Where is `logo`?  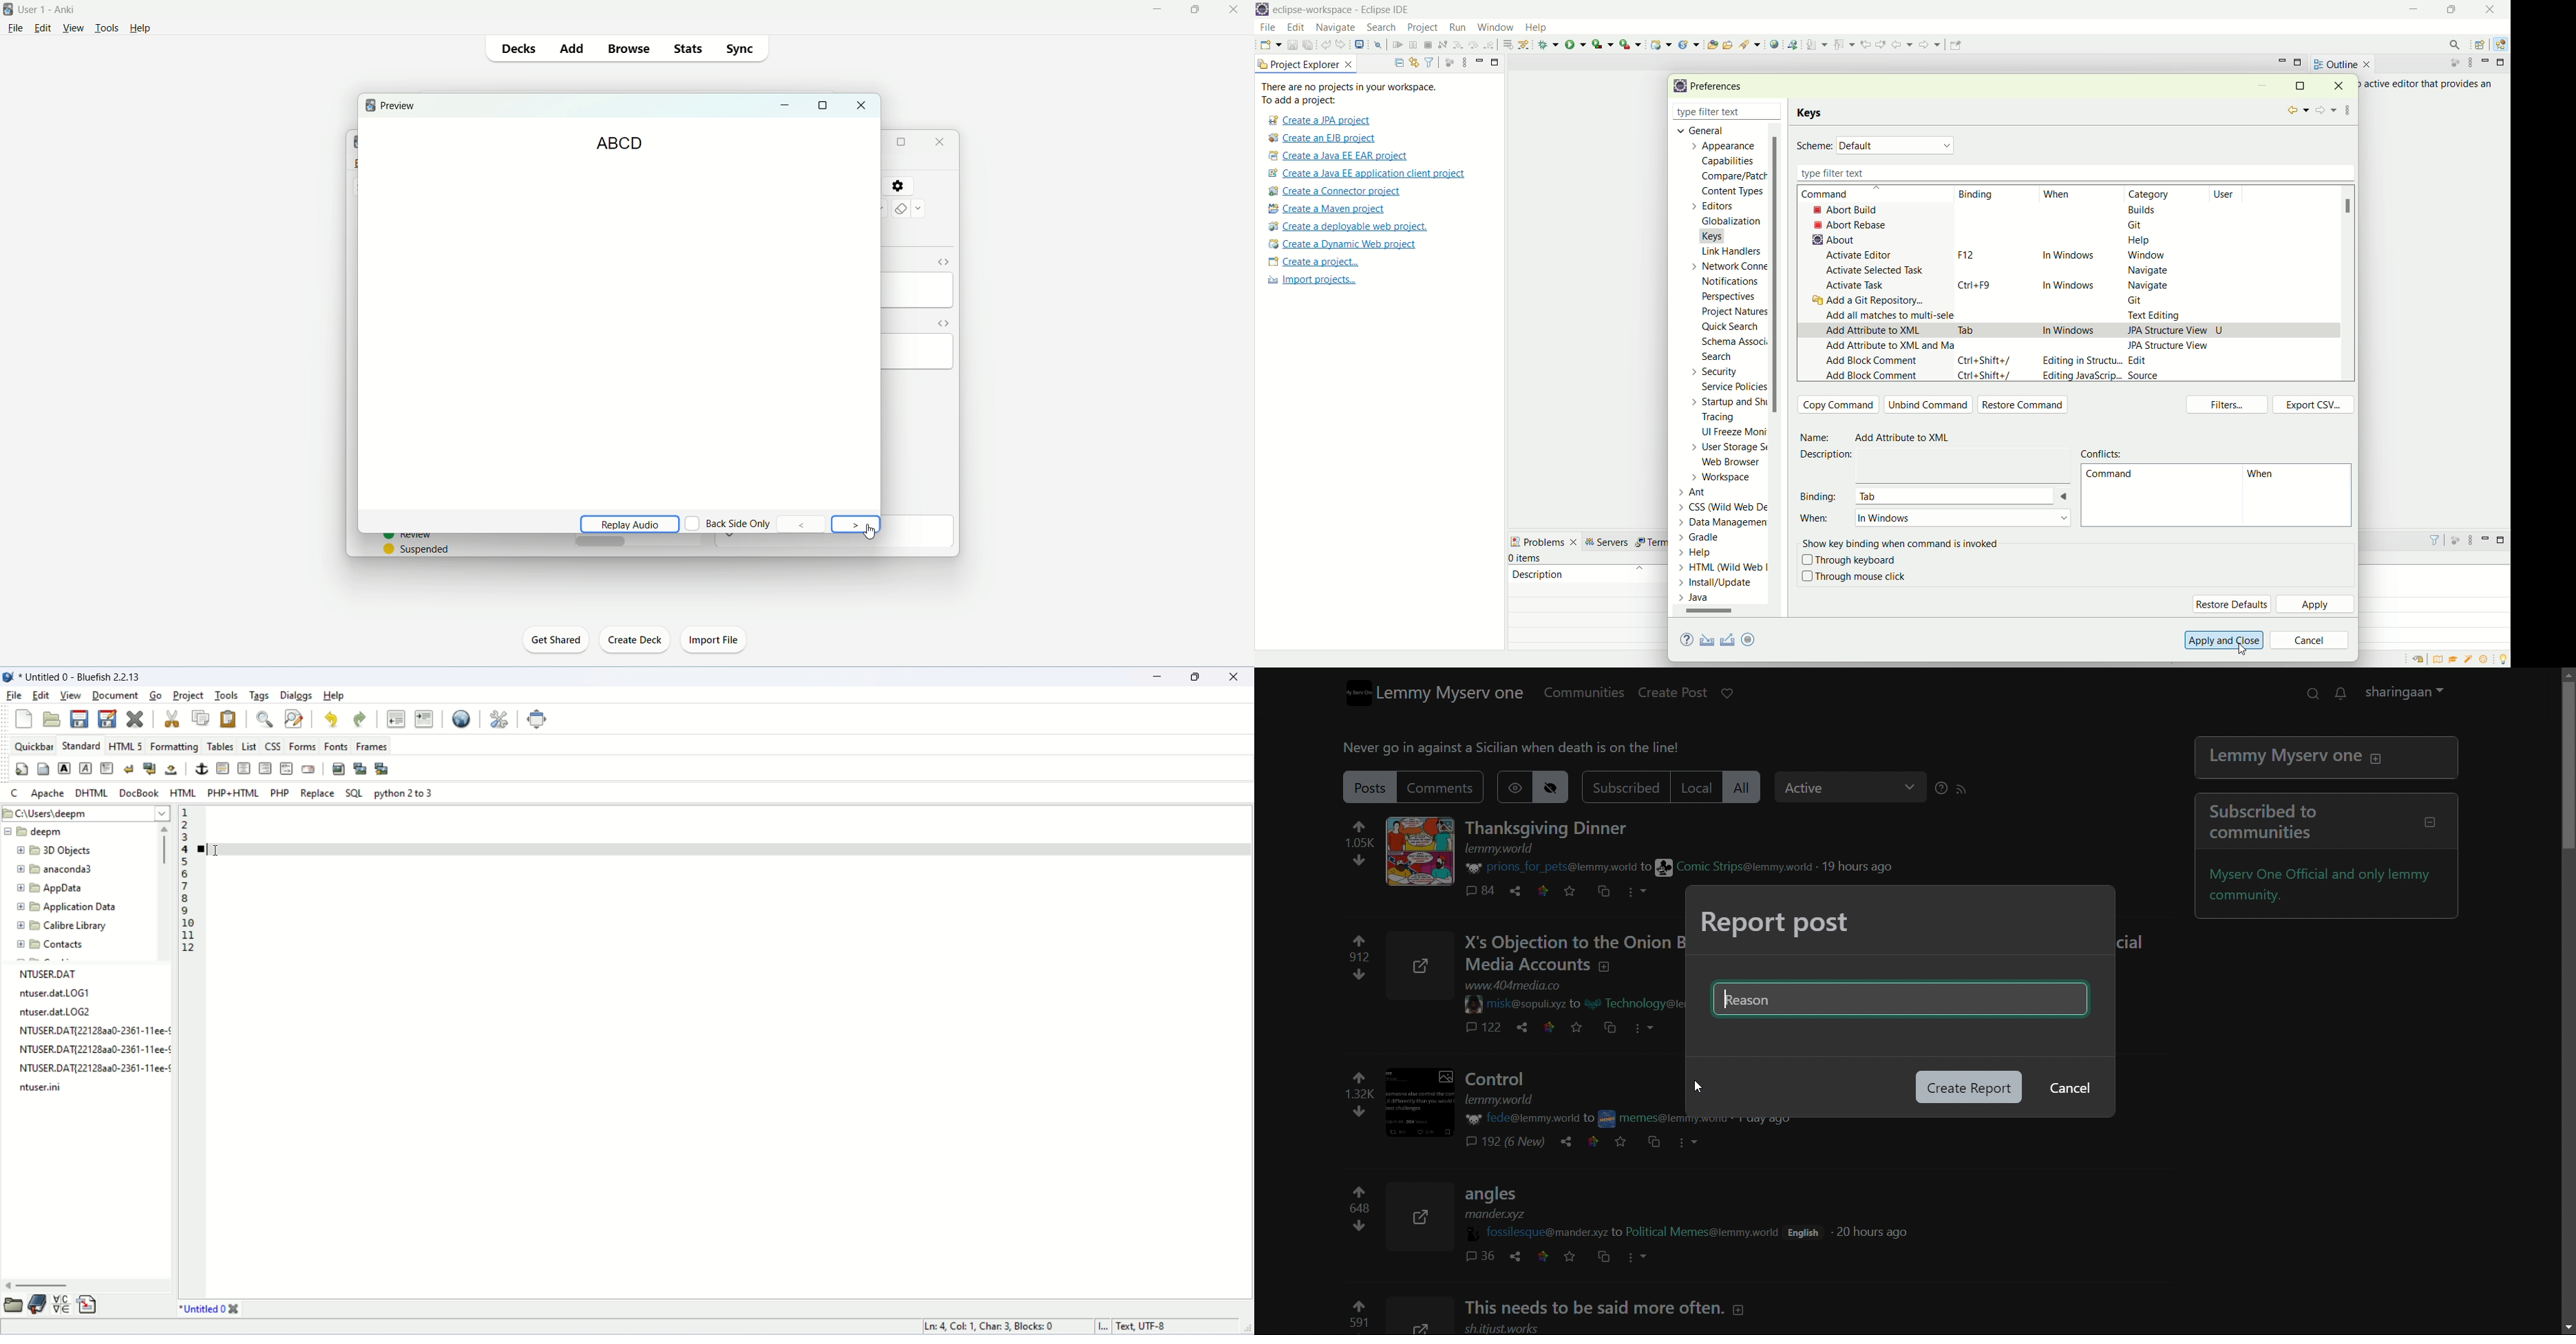
logo is located at coordinates (8, 677).